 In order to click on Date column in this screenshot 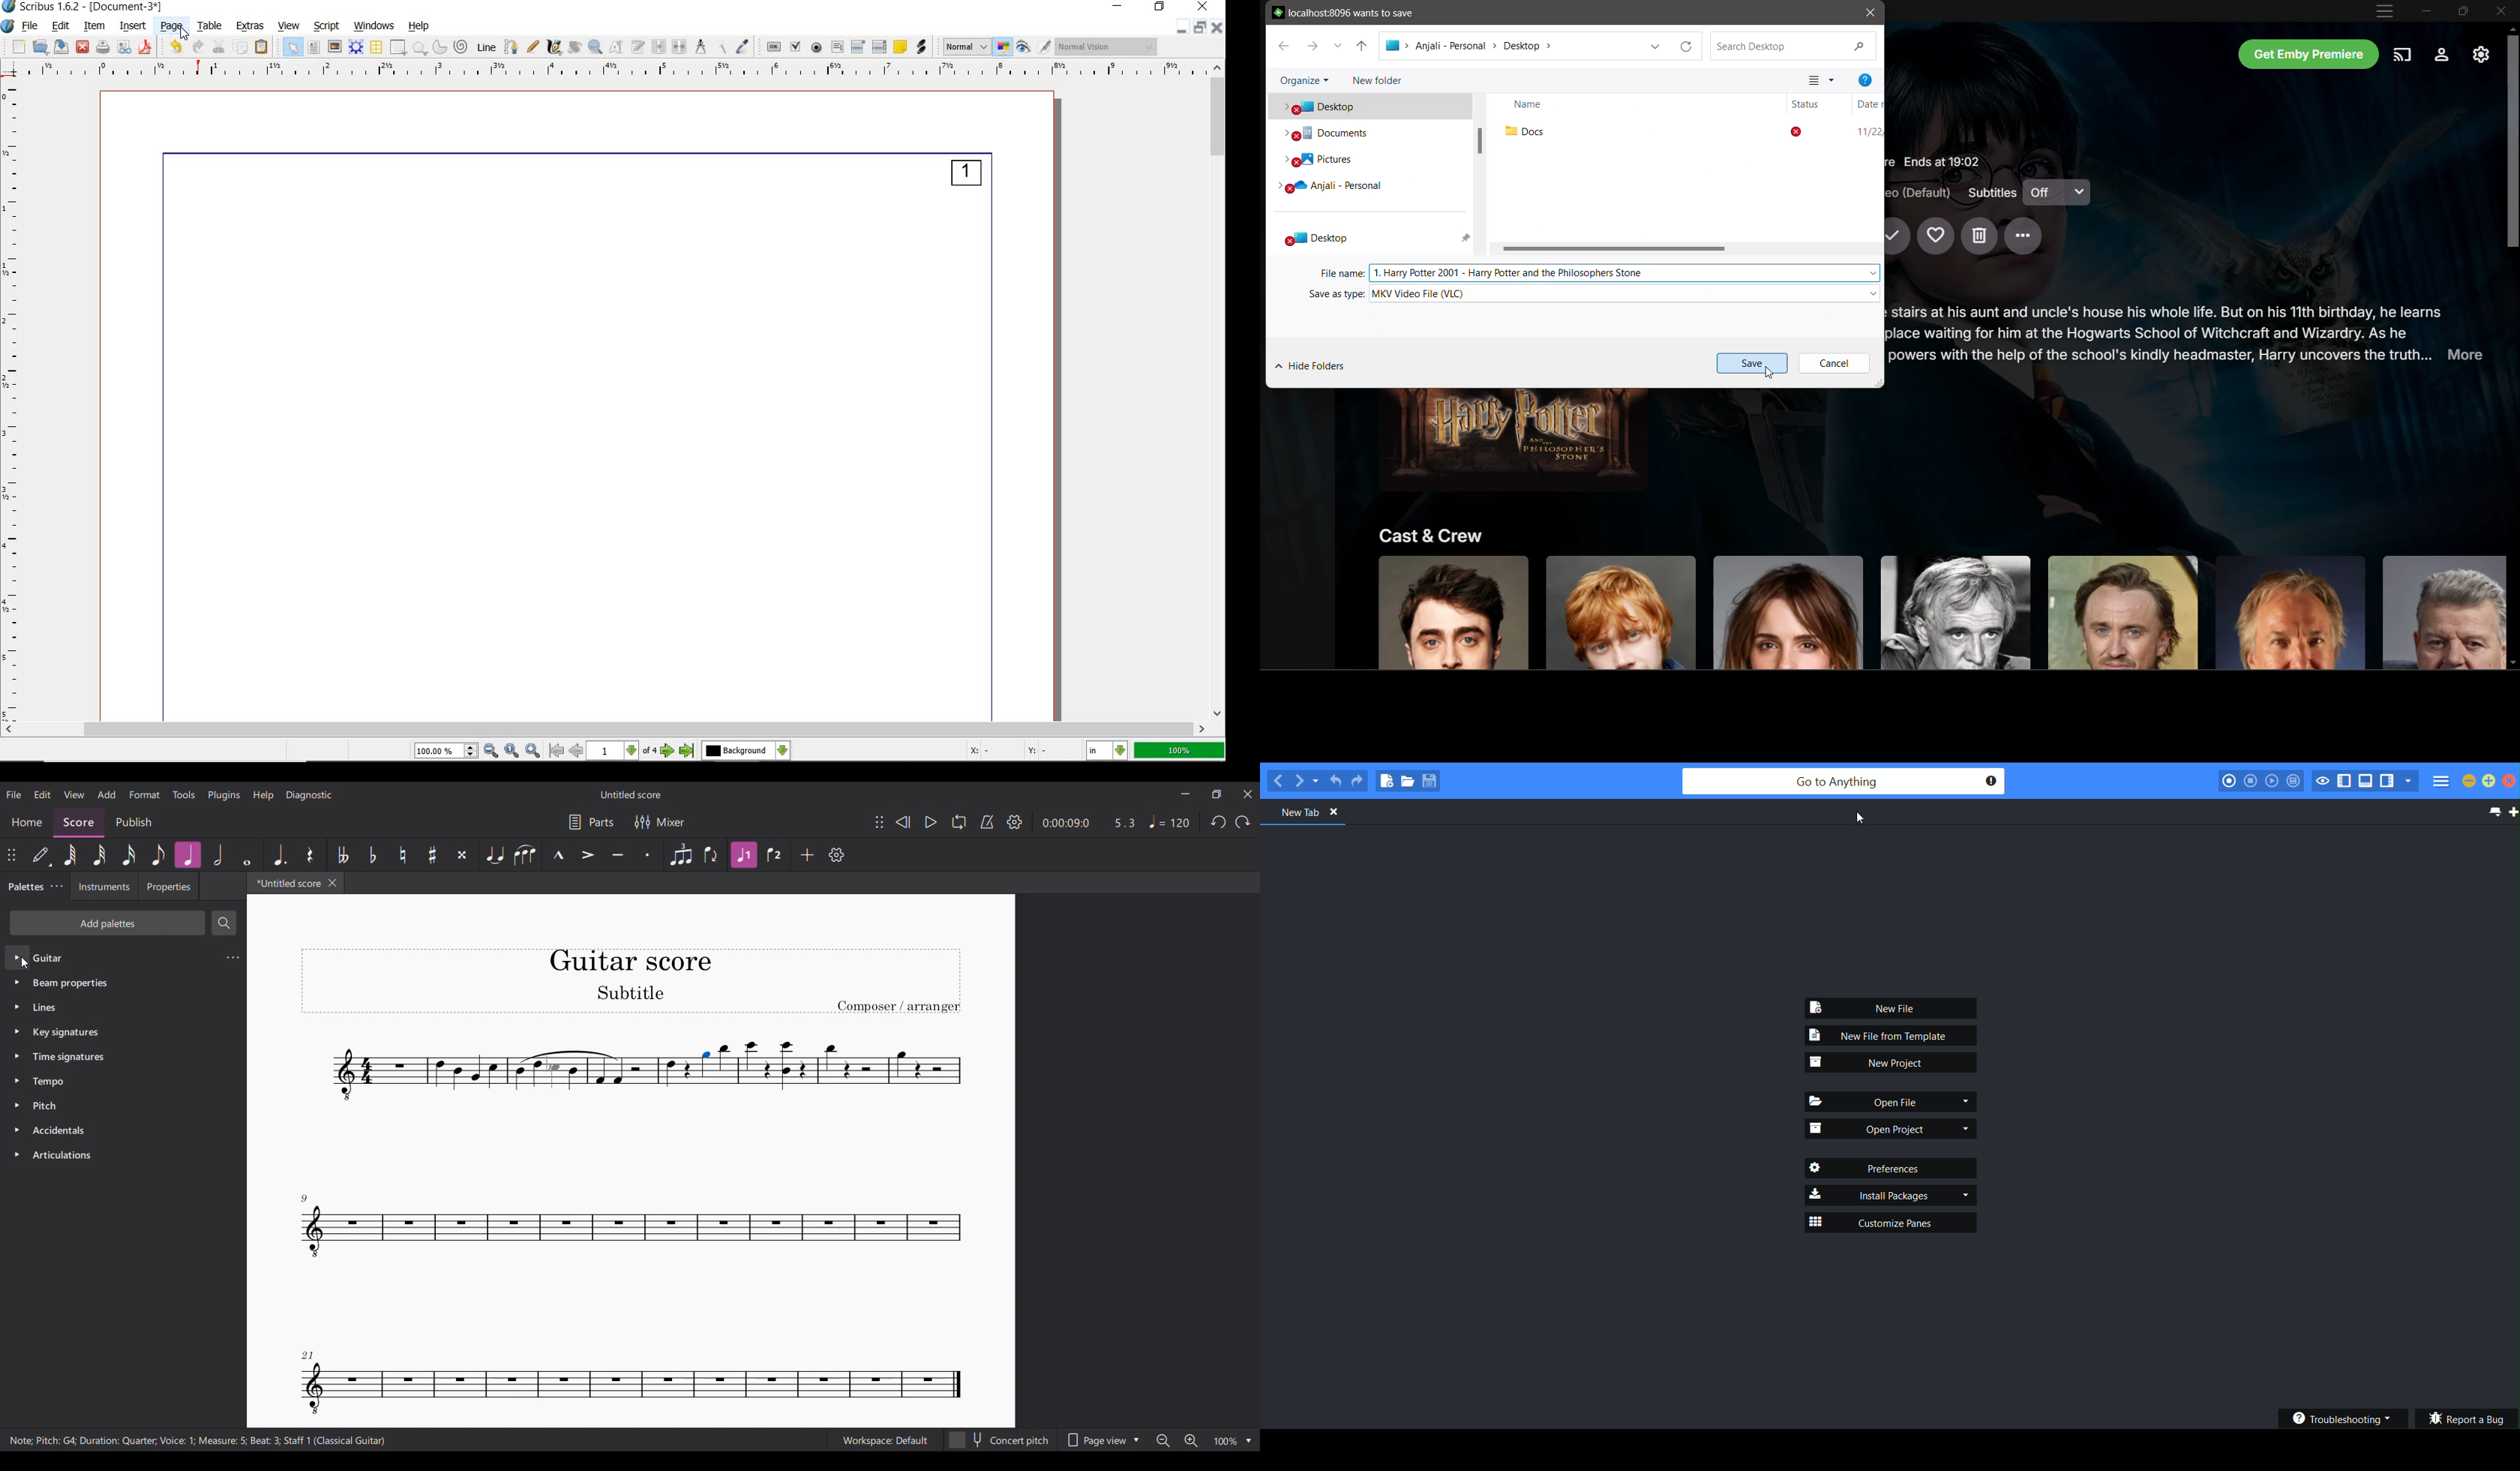, I will do `click(1868, 104)`.